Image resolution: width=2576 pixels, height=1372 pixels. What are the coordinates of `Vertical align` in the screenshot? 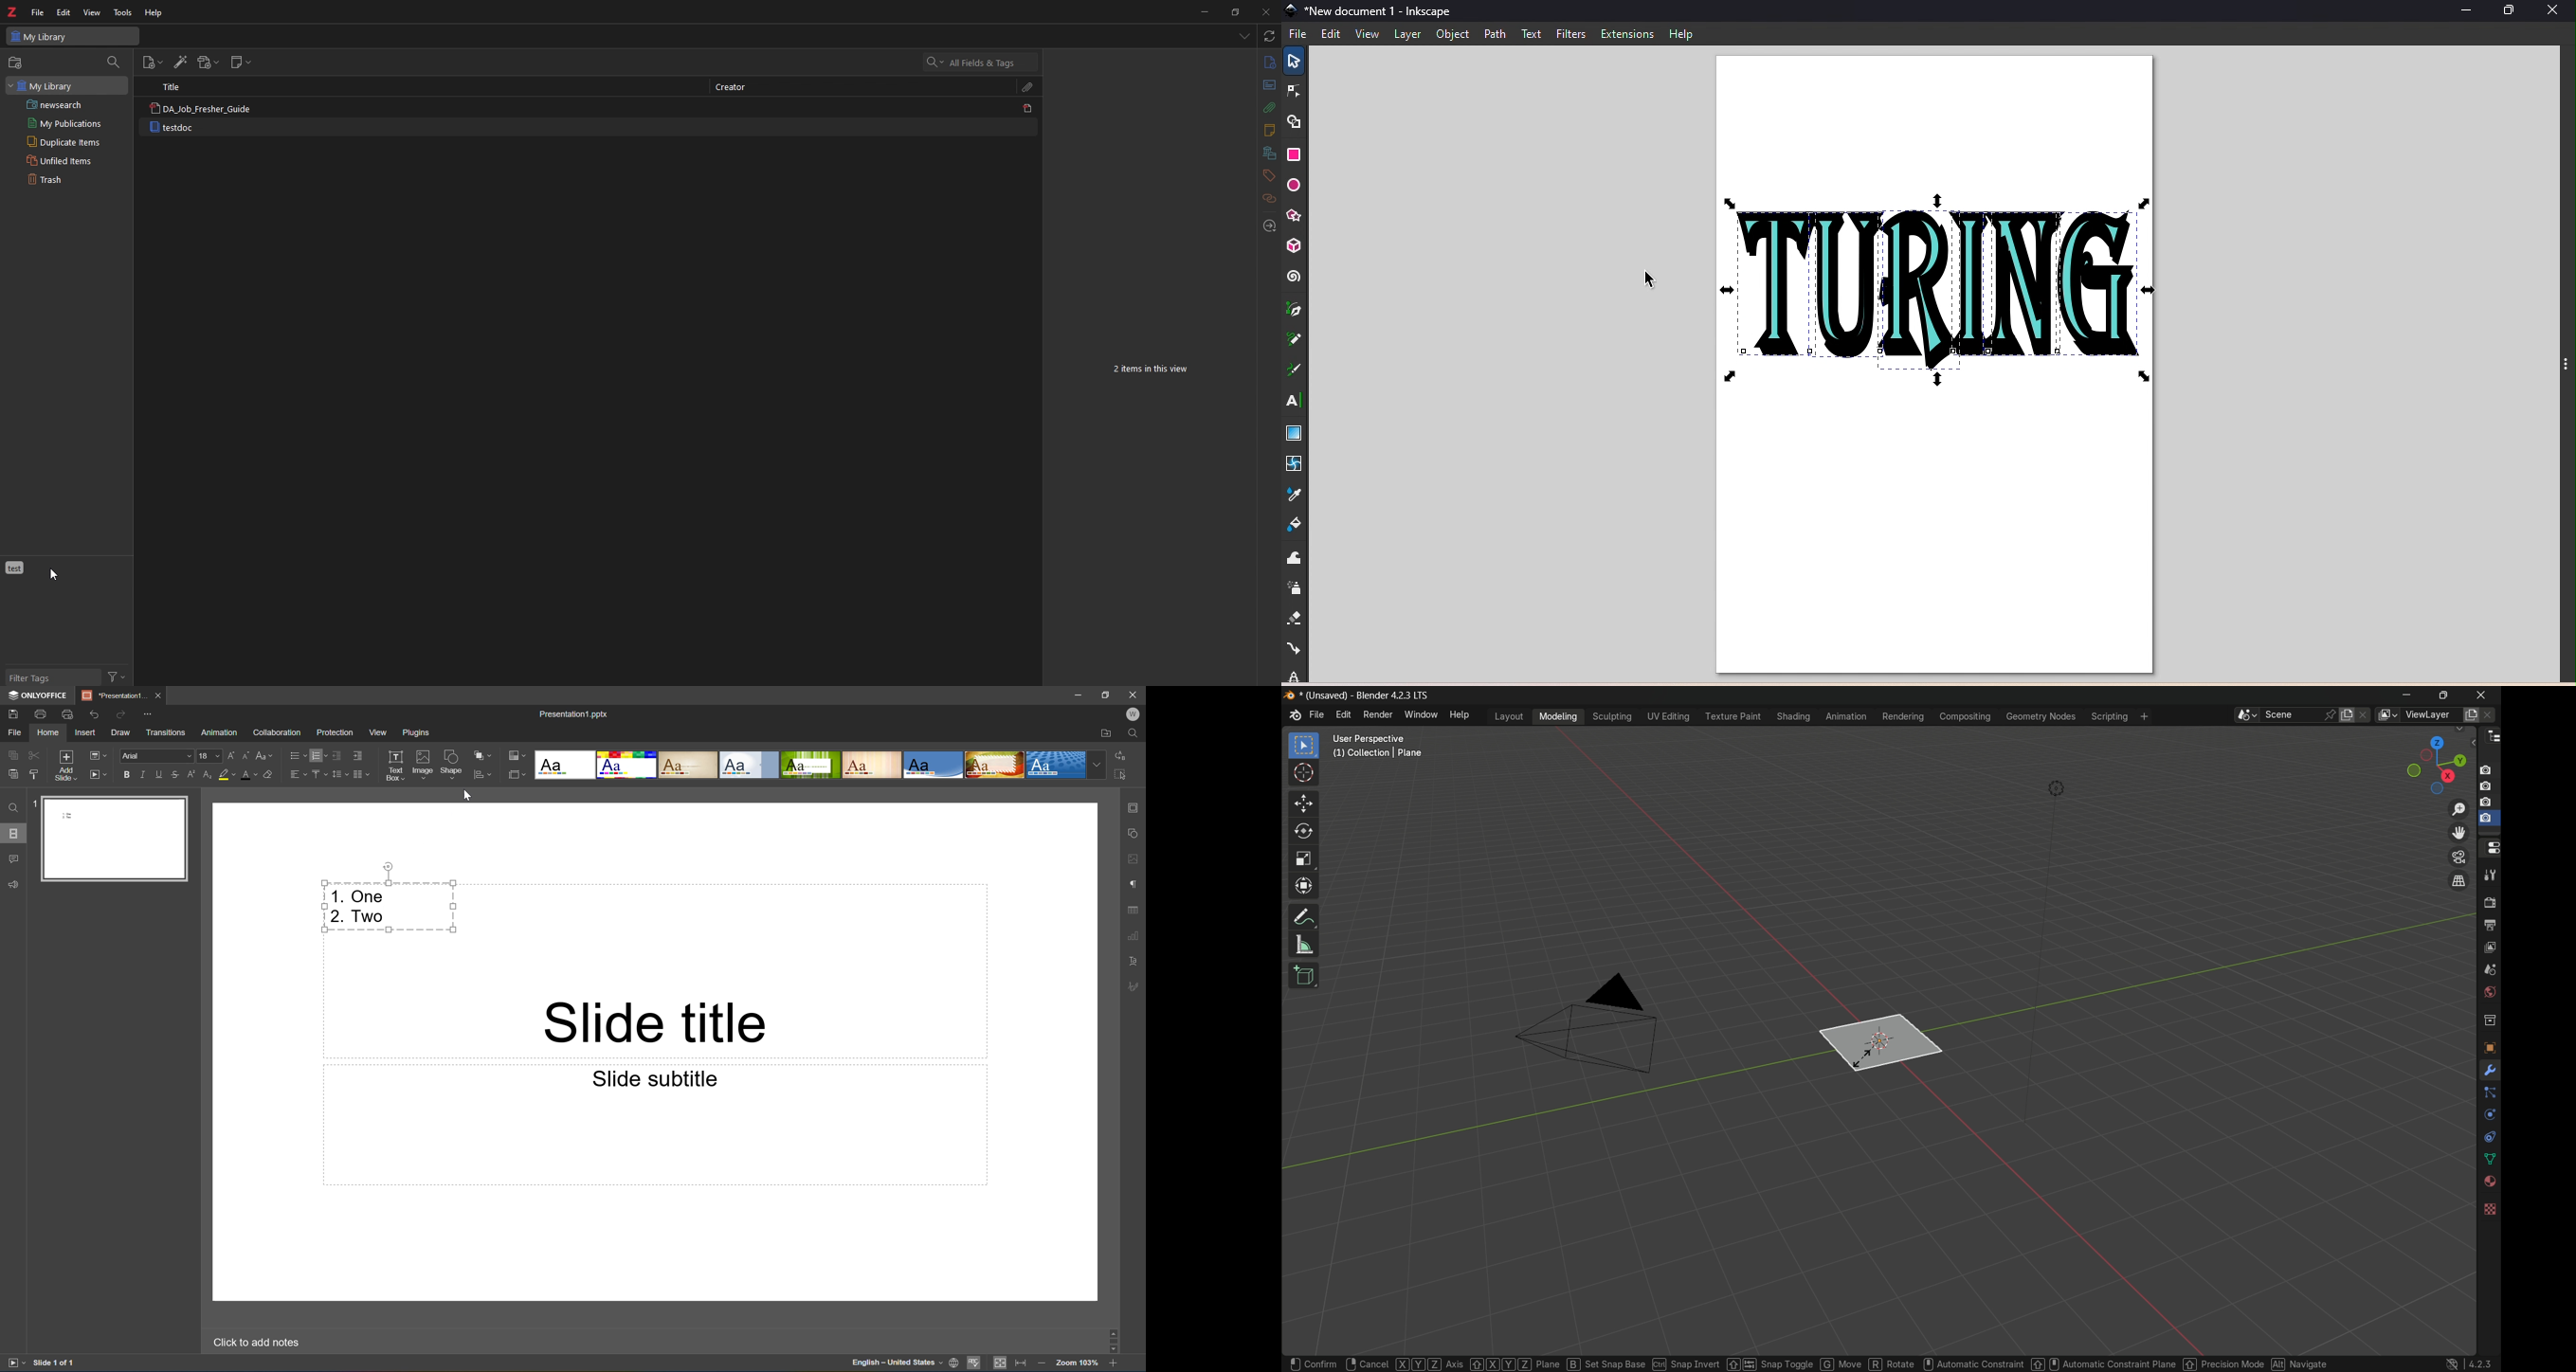 It's located at (320, 772).